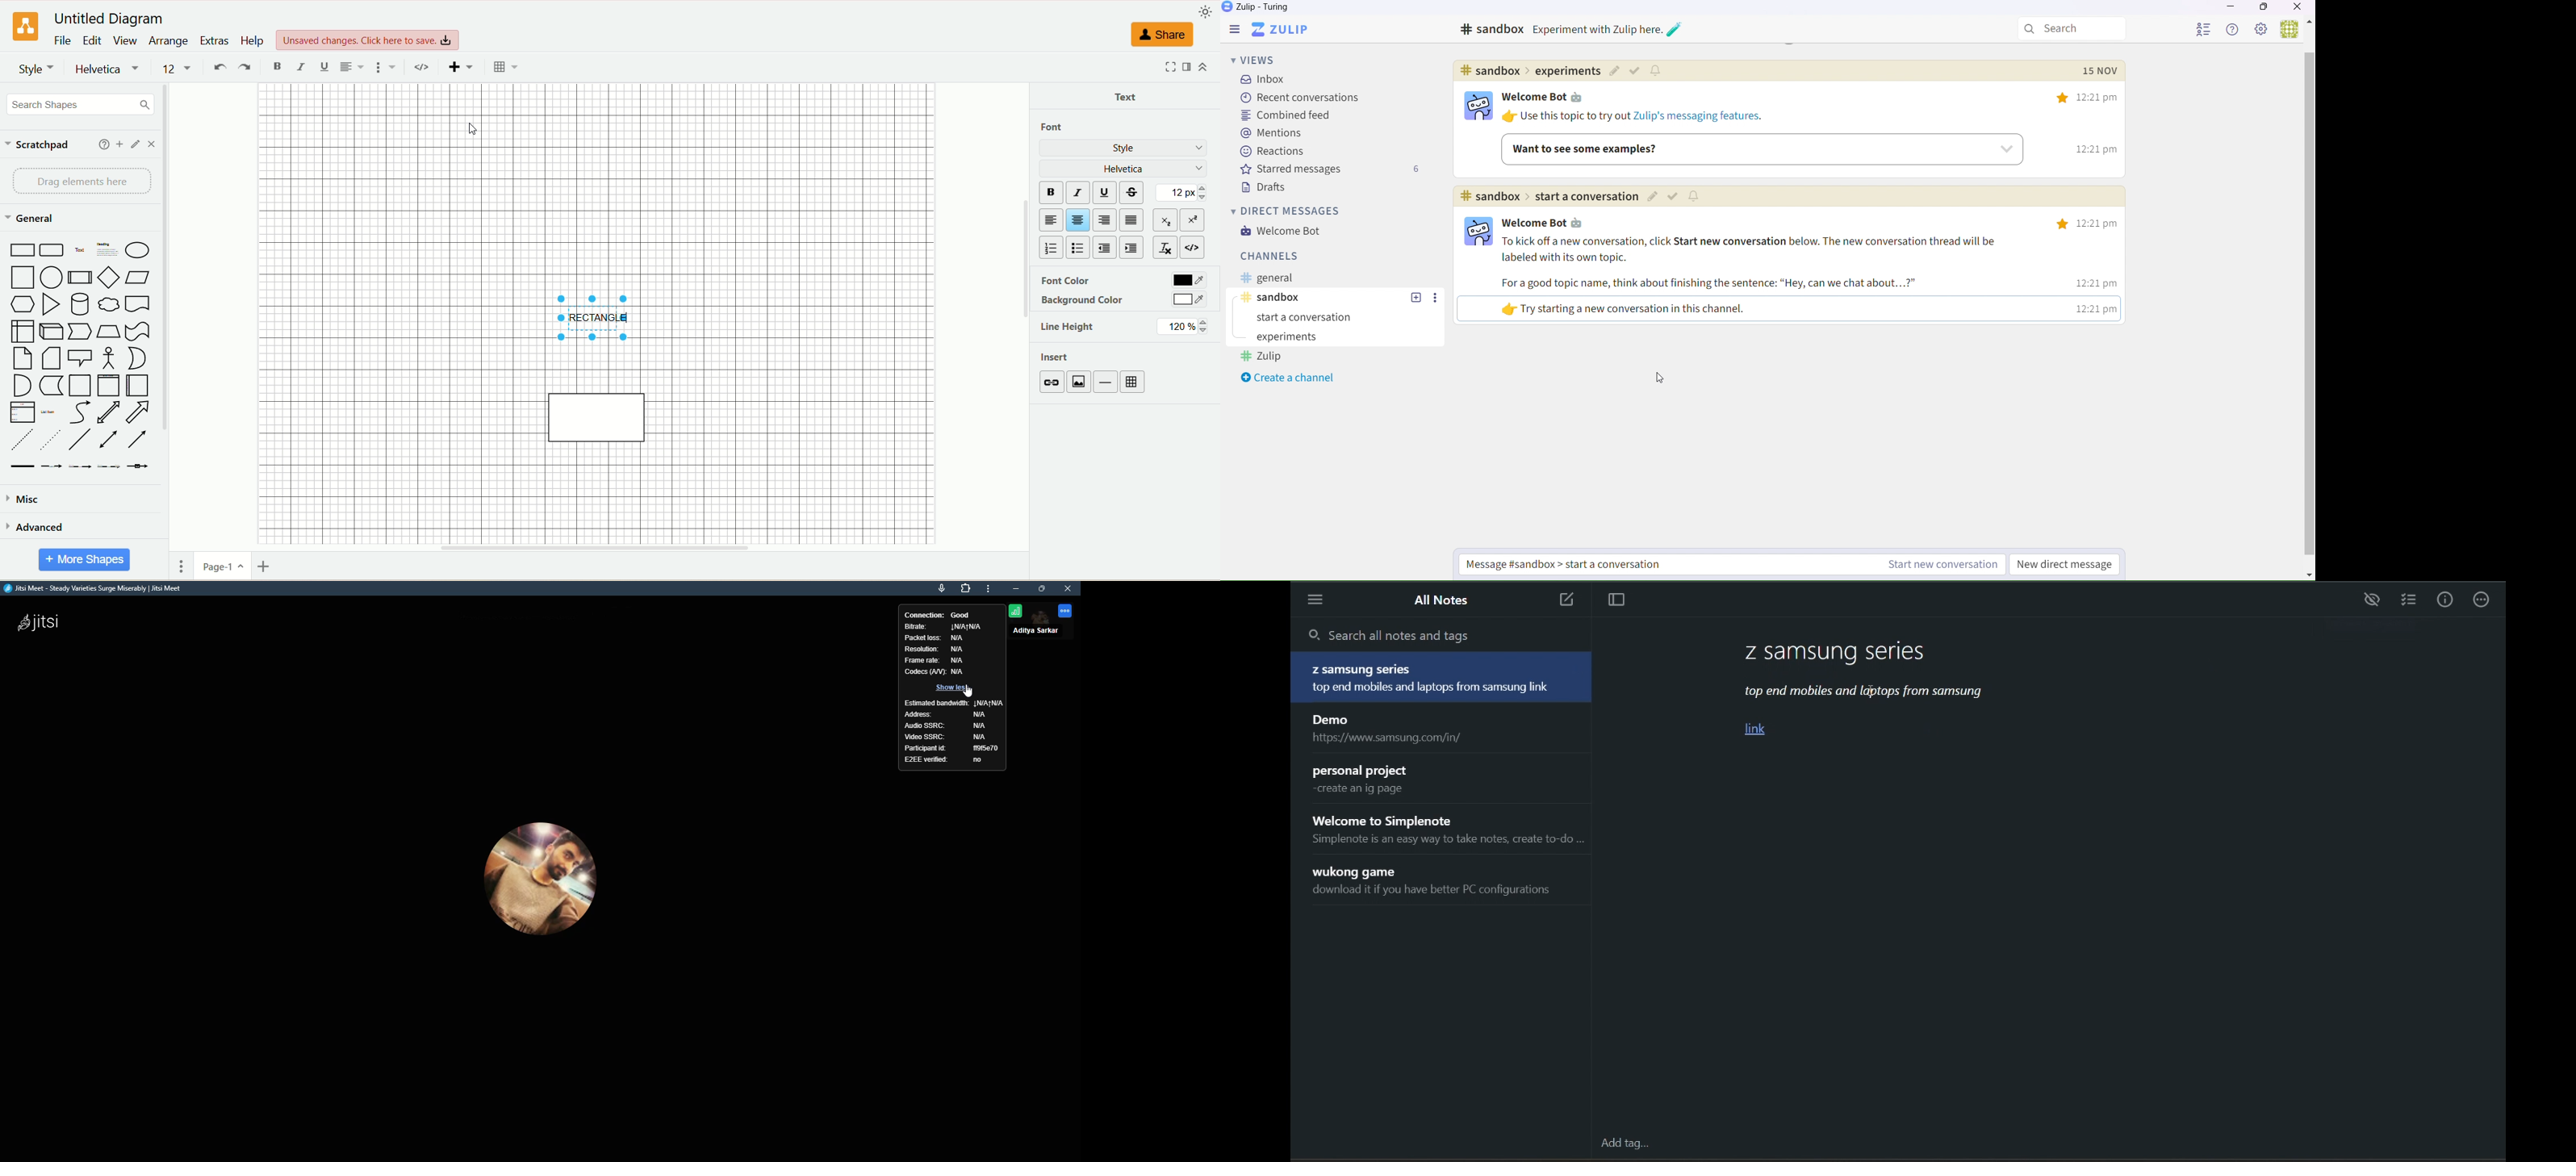 The image size is (2576, 1176). Describe the element at coordinates (2205, 30) in the screenshot. I see `User List` at that location.